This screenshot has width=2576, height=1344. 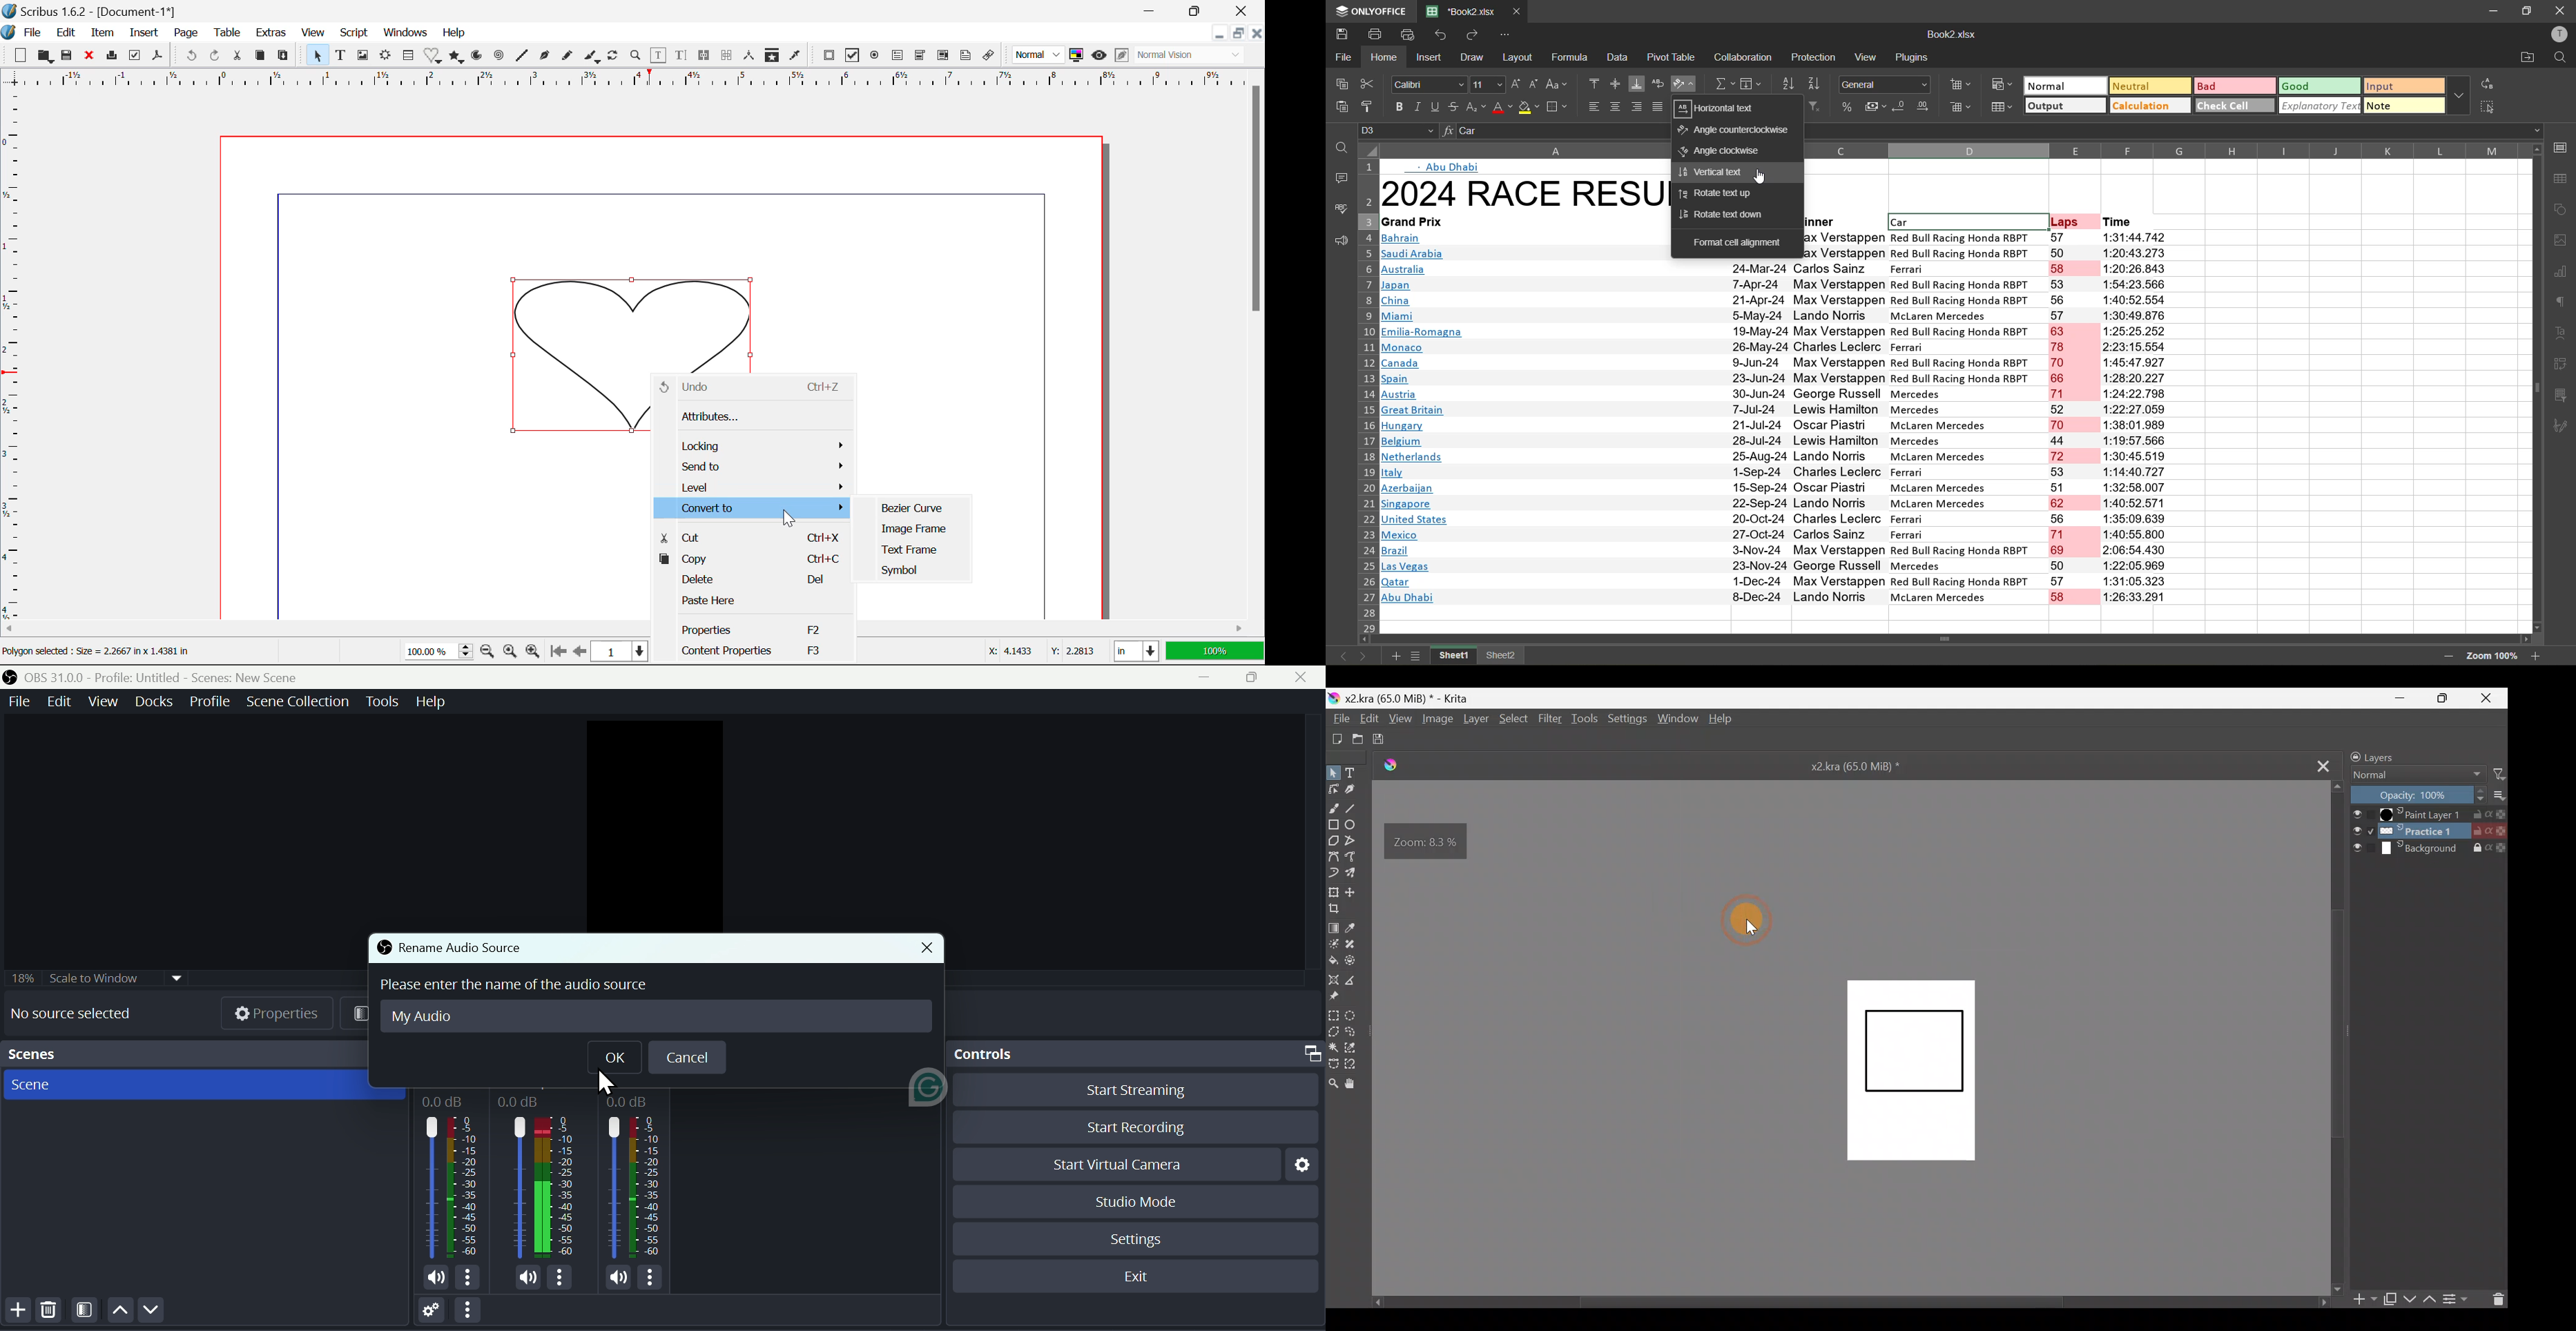 I want to click on Edit, so click(x=66, y=33).